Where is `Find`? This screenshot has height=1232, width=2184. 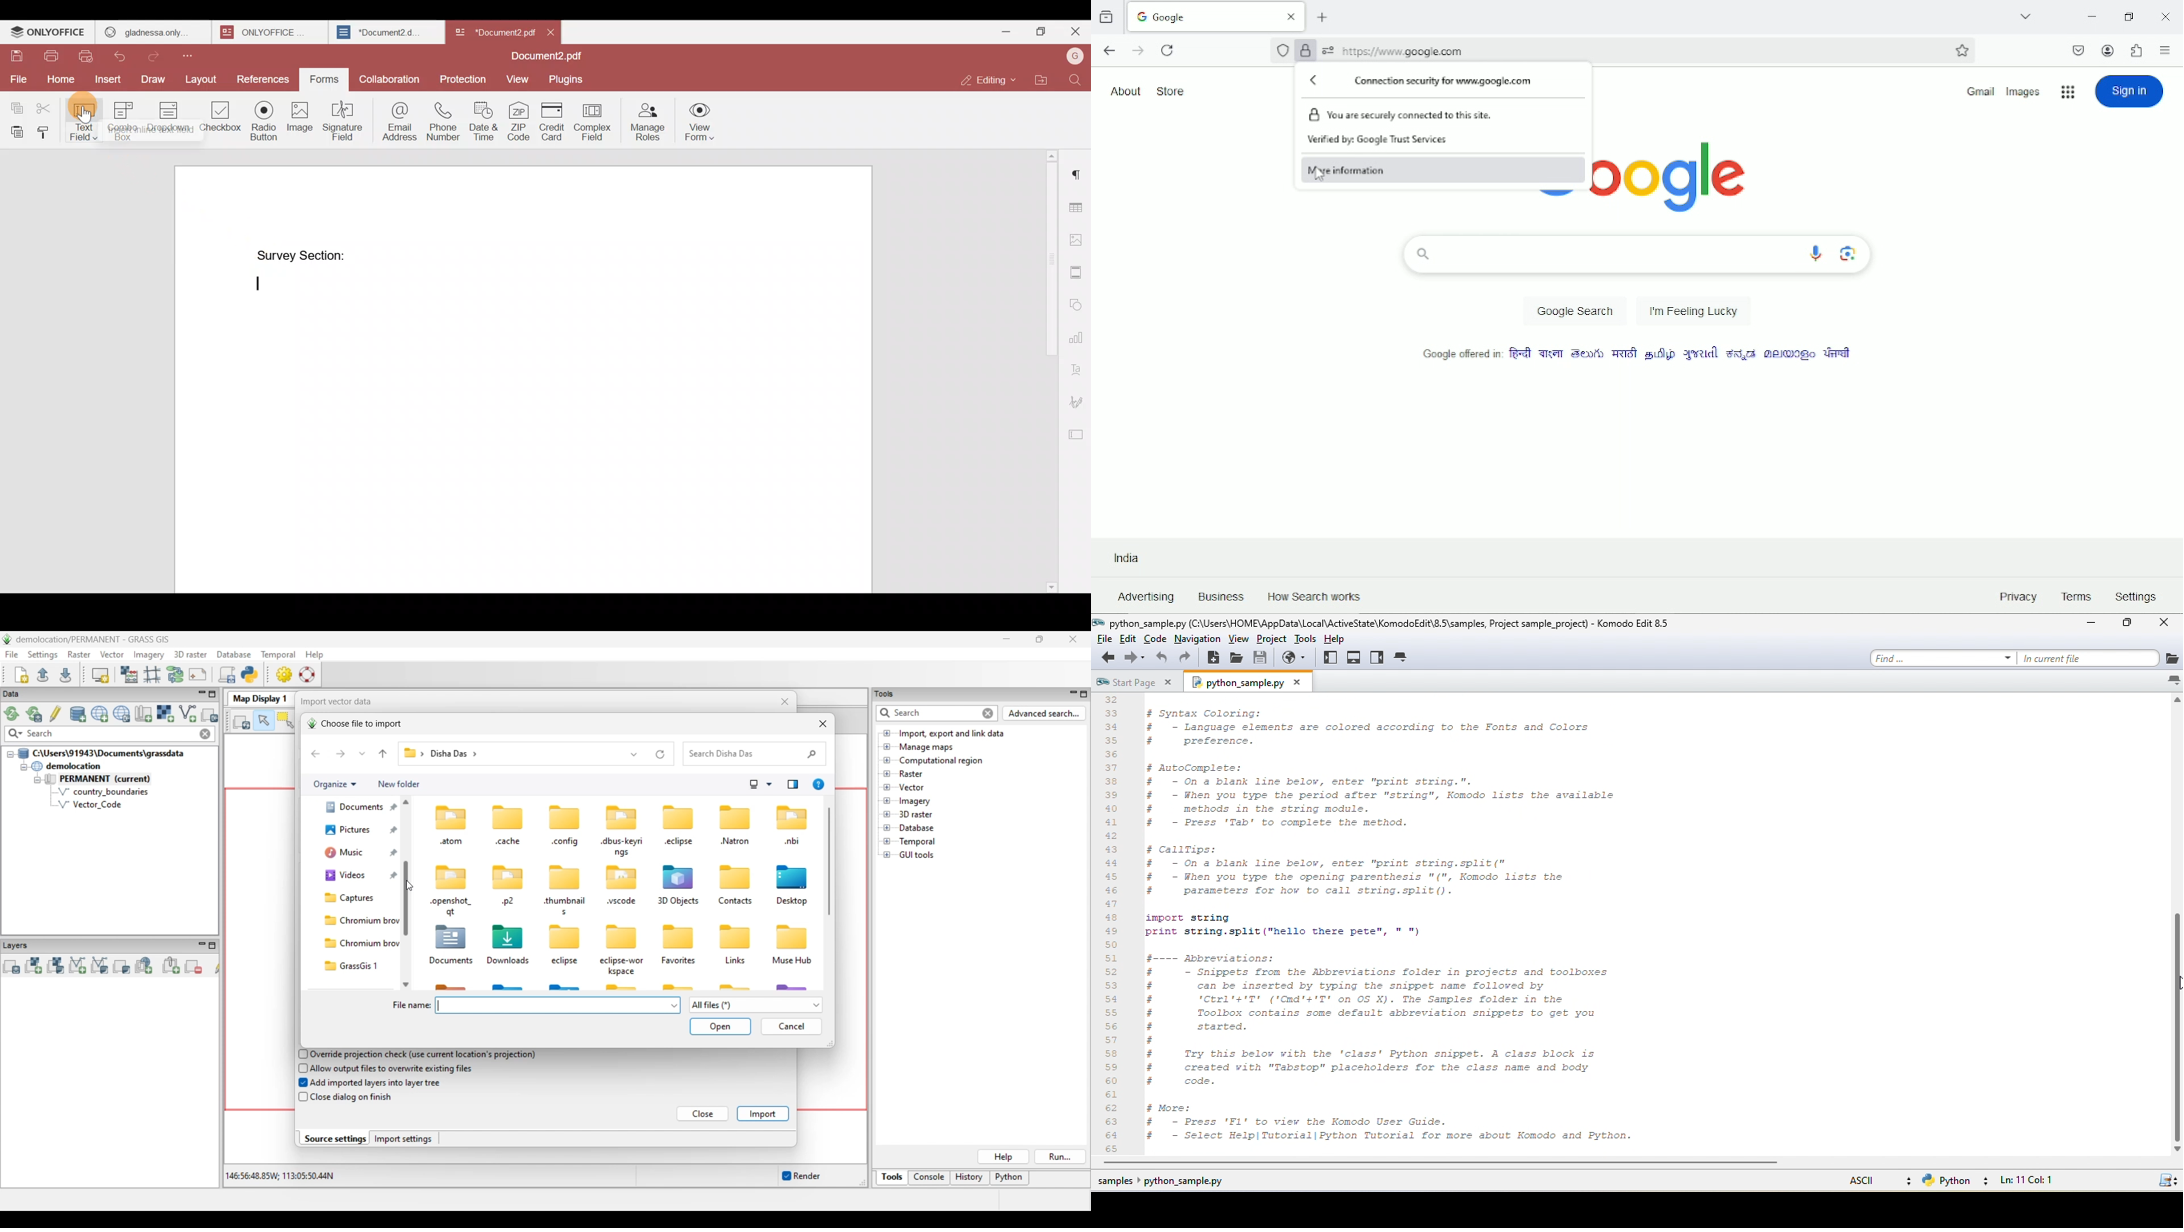
Find is located at coordinates (1078, 80).